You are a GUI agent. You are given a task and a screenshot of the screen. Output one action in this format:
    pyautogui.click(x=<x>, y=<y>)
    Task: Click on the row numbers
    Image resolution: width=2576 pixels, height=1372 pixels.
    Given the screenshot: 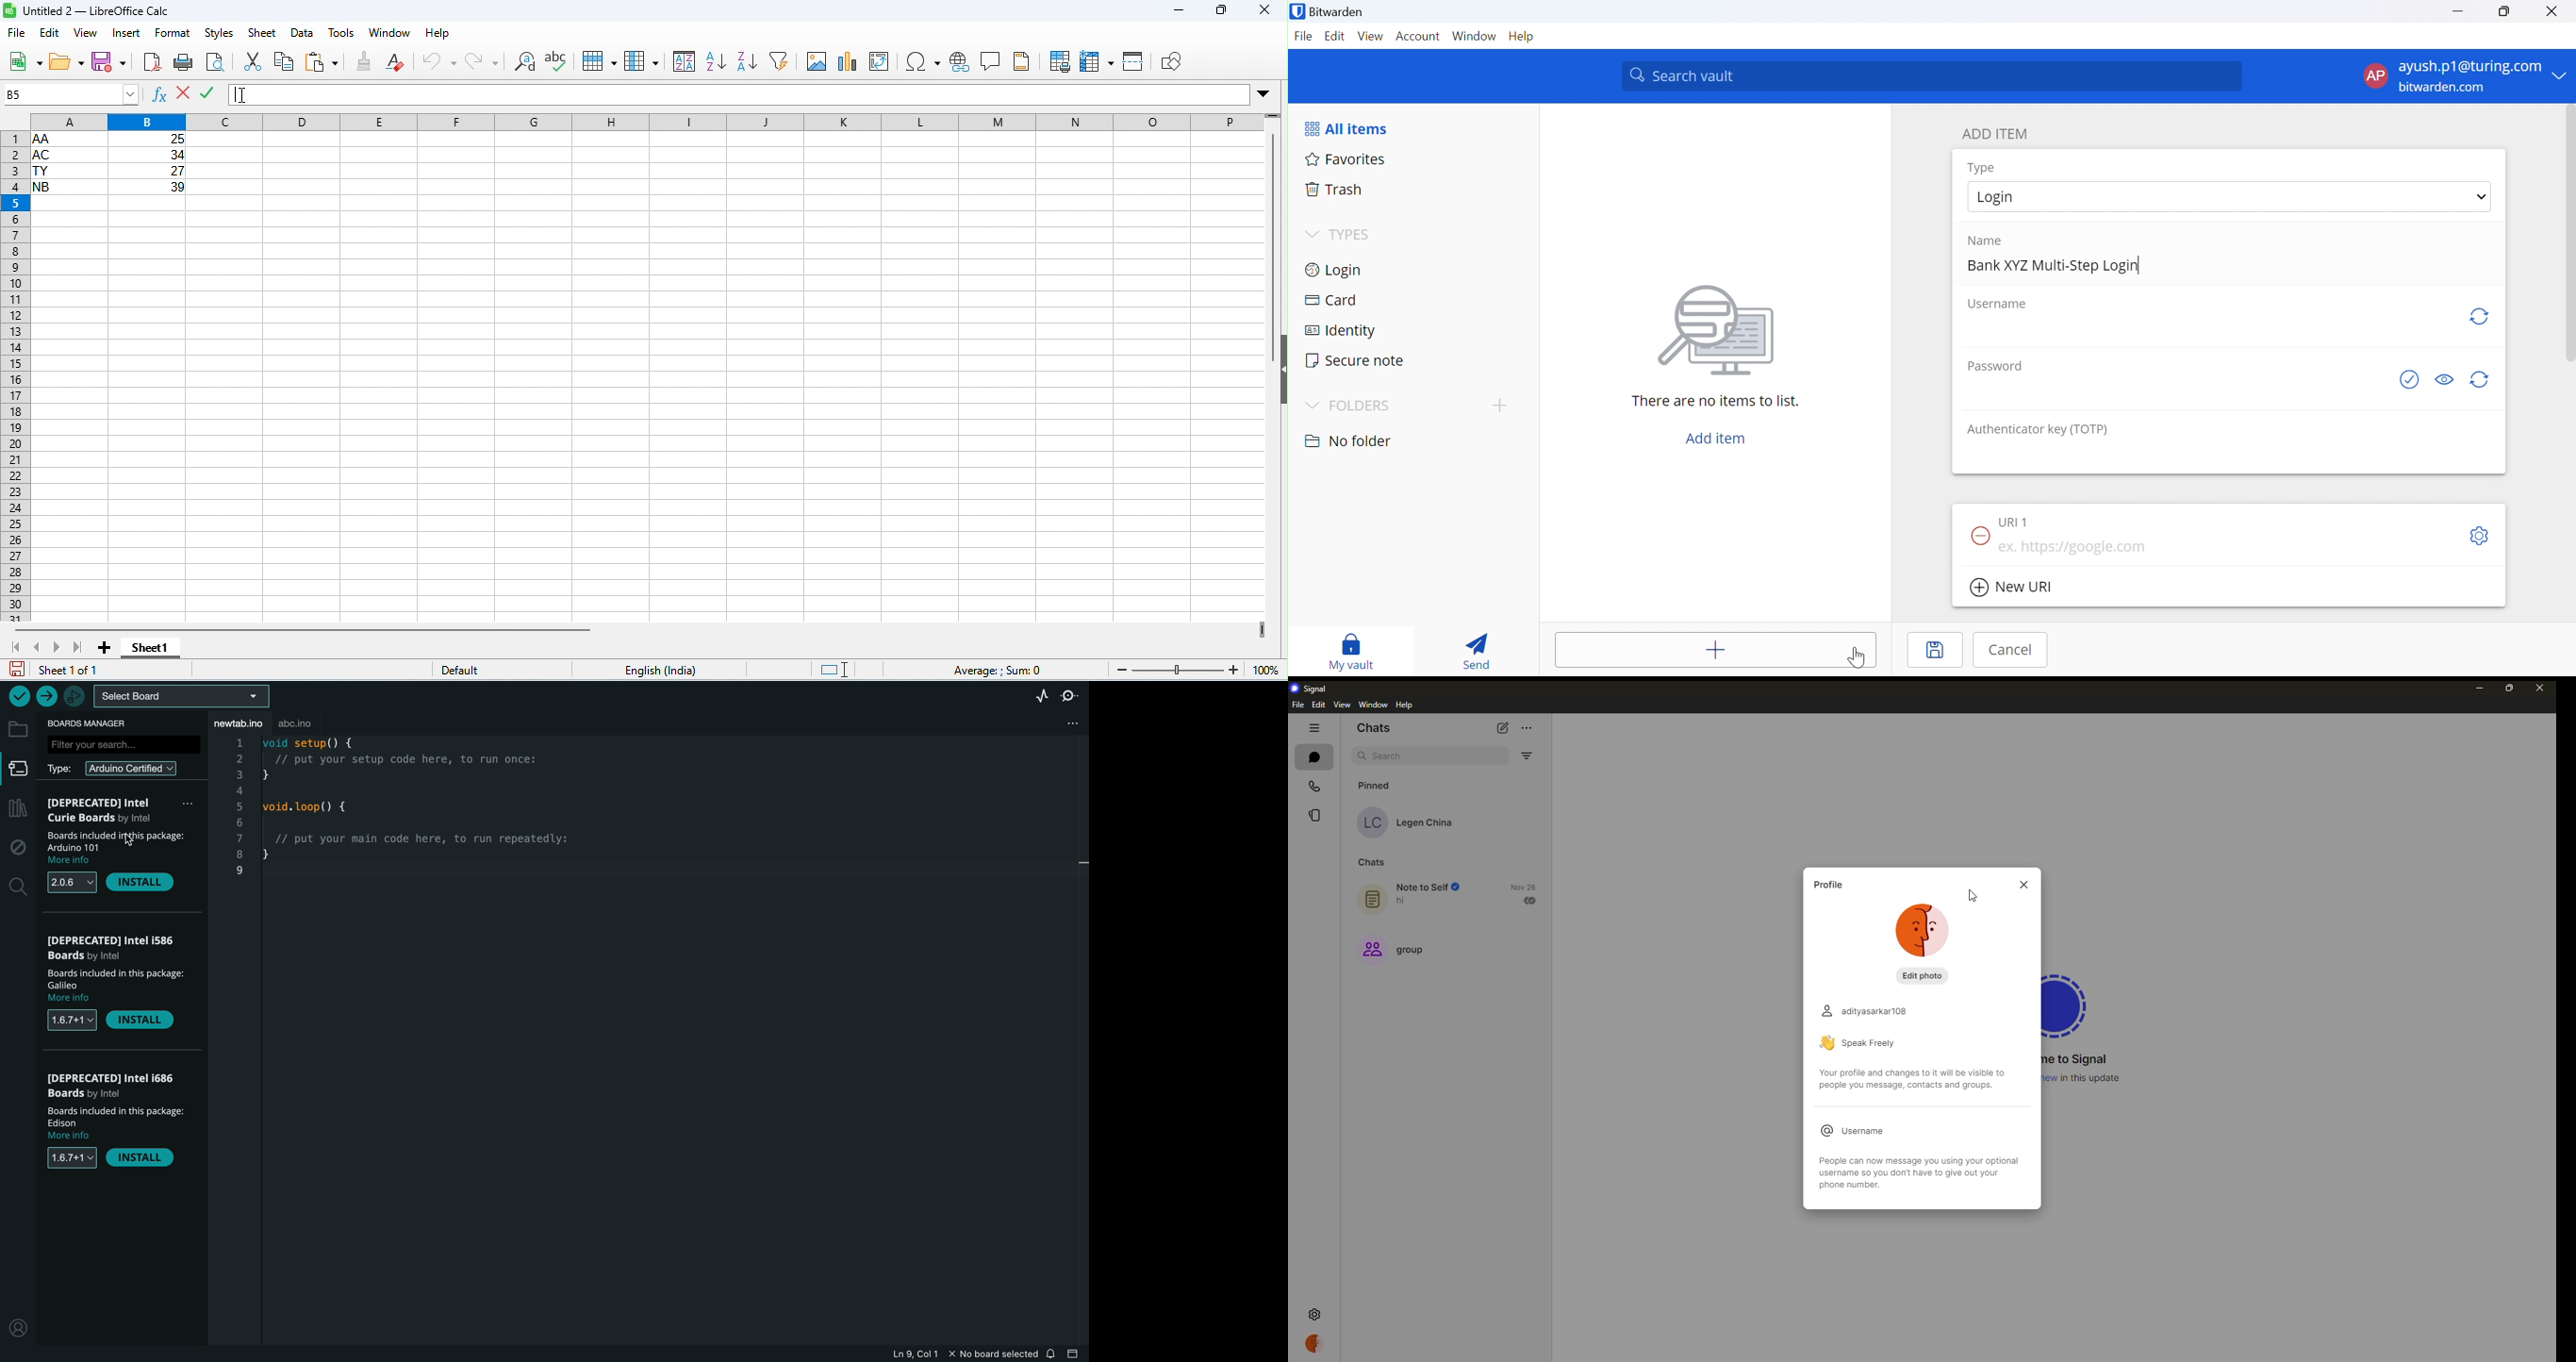 What is the action you would take?
    pyautogui.click(x=13, y=375)
    